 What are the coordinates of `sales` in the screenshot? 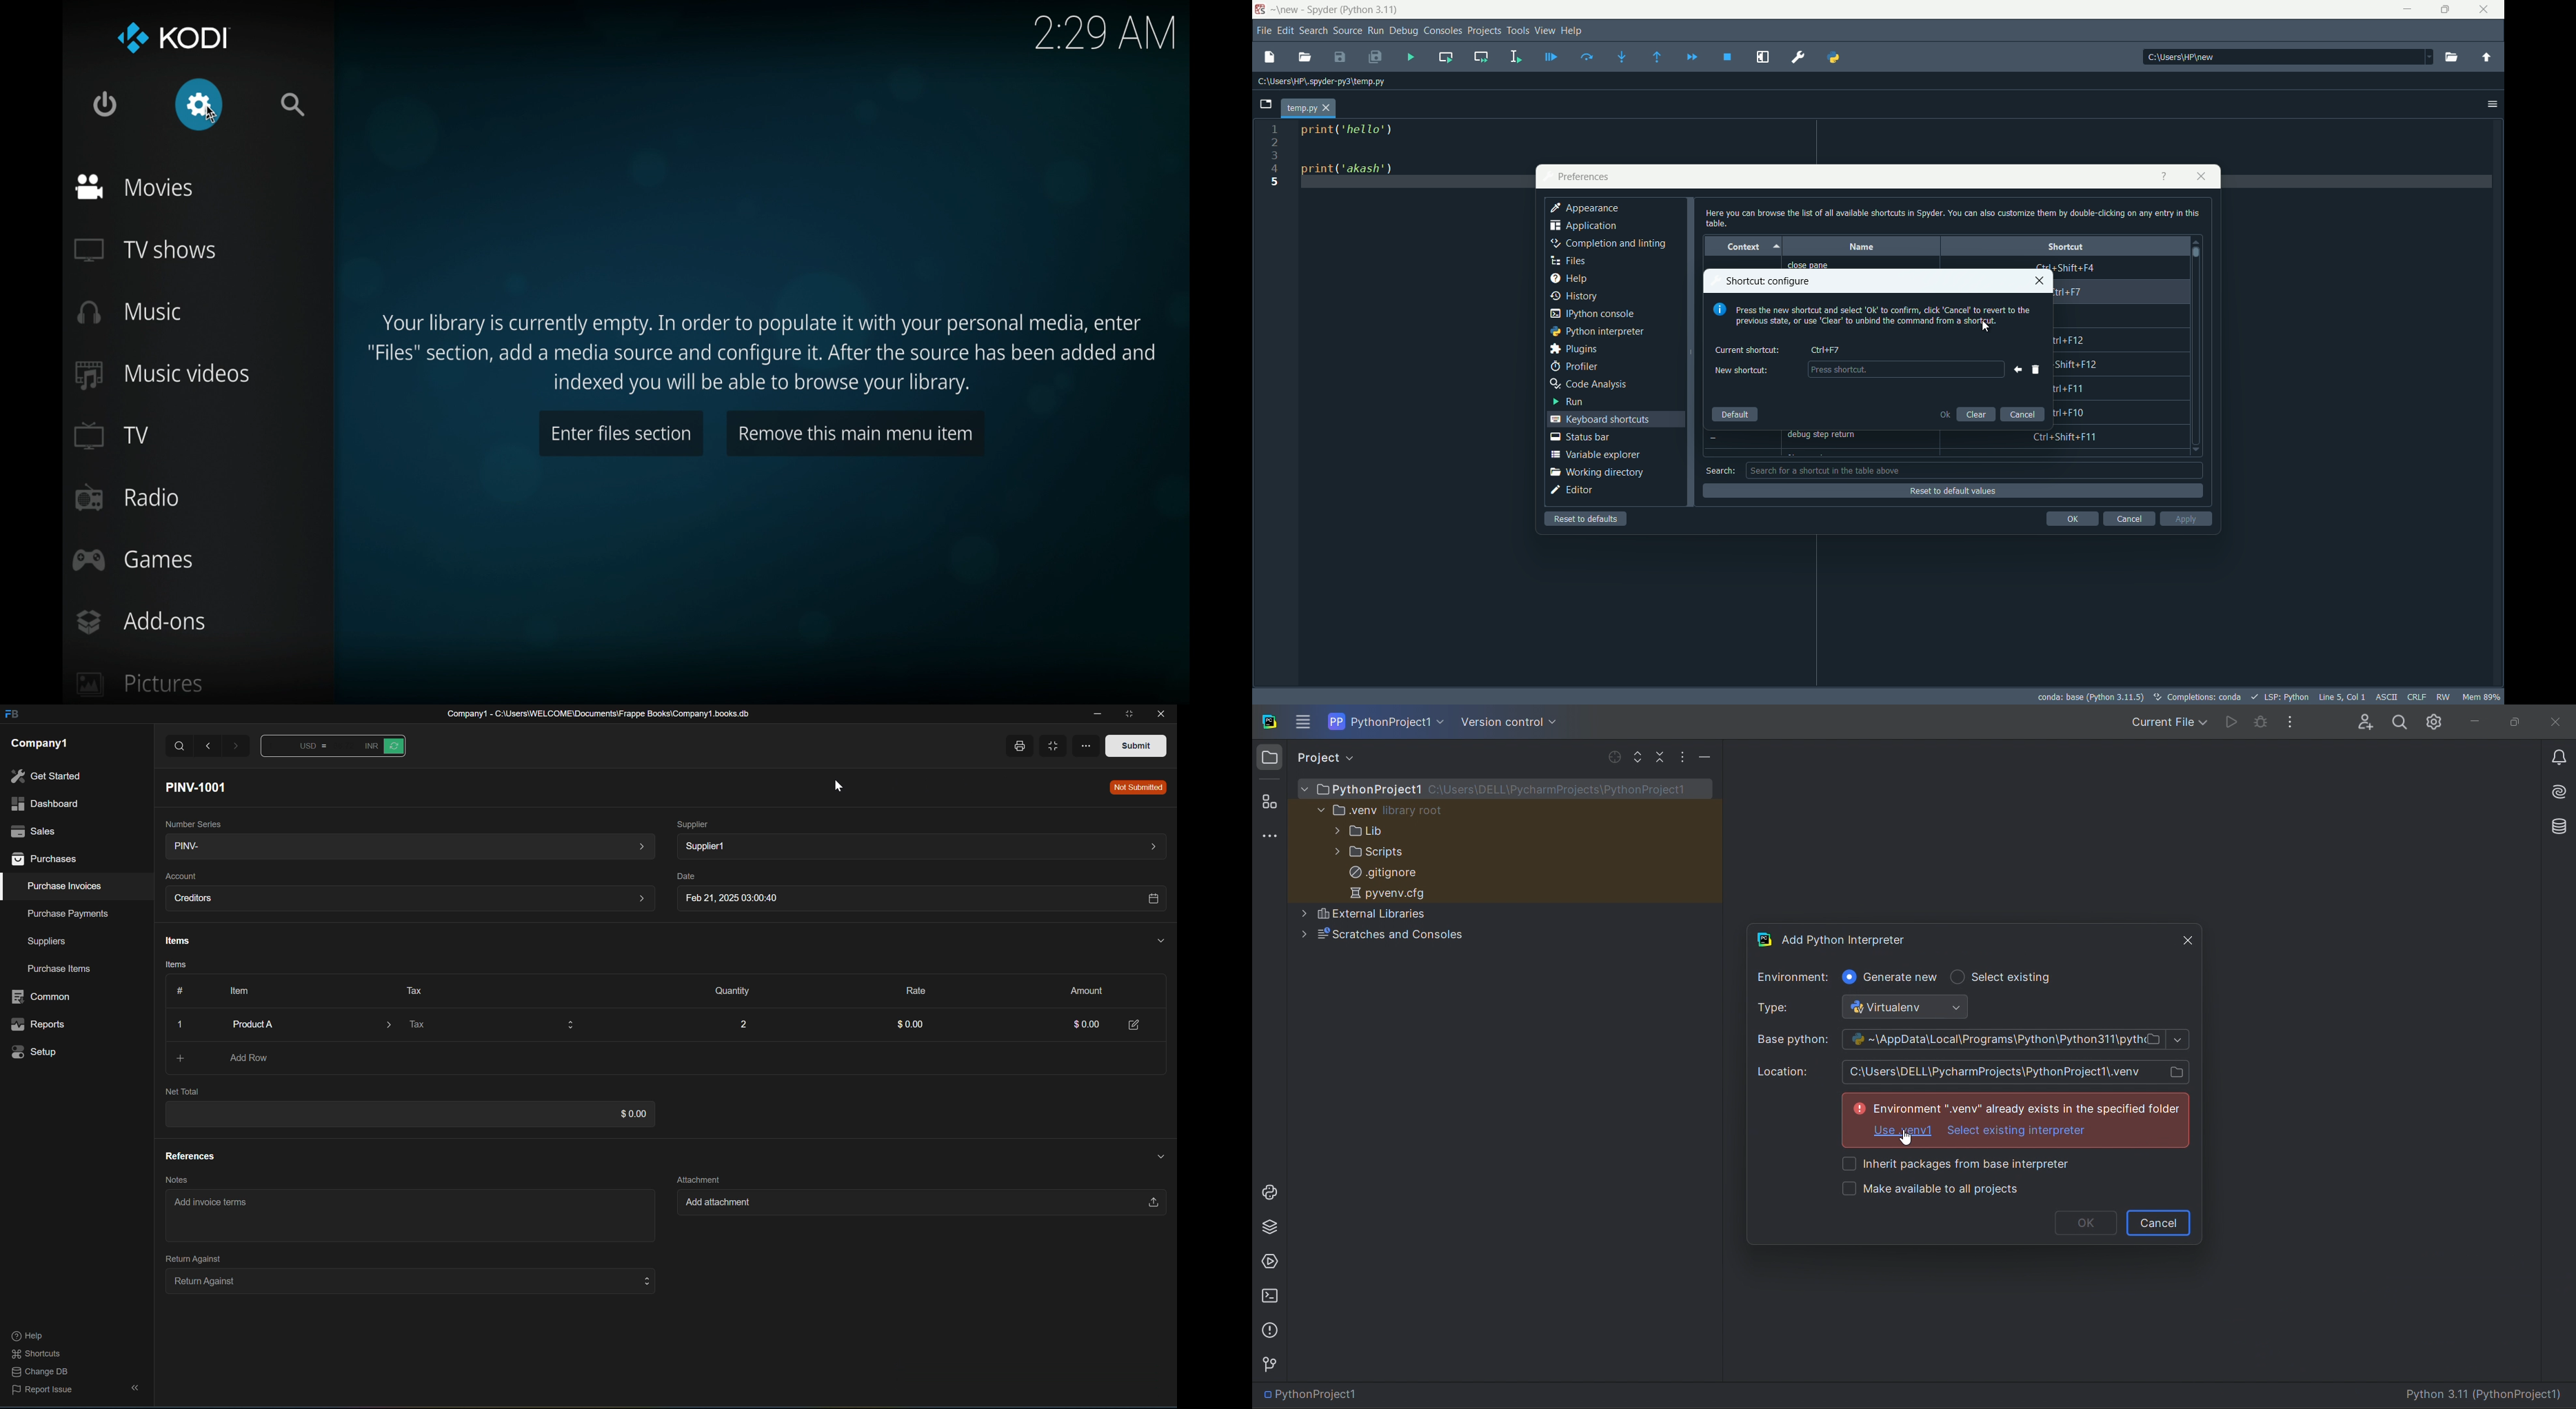 It's located at (31, 830).